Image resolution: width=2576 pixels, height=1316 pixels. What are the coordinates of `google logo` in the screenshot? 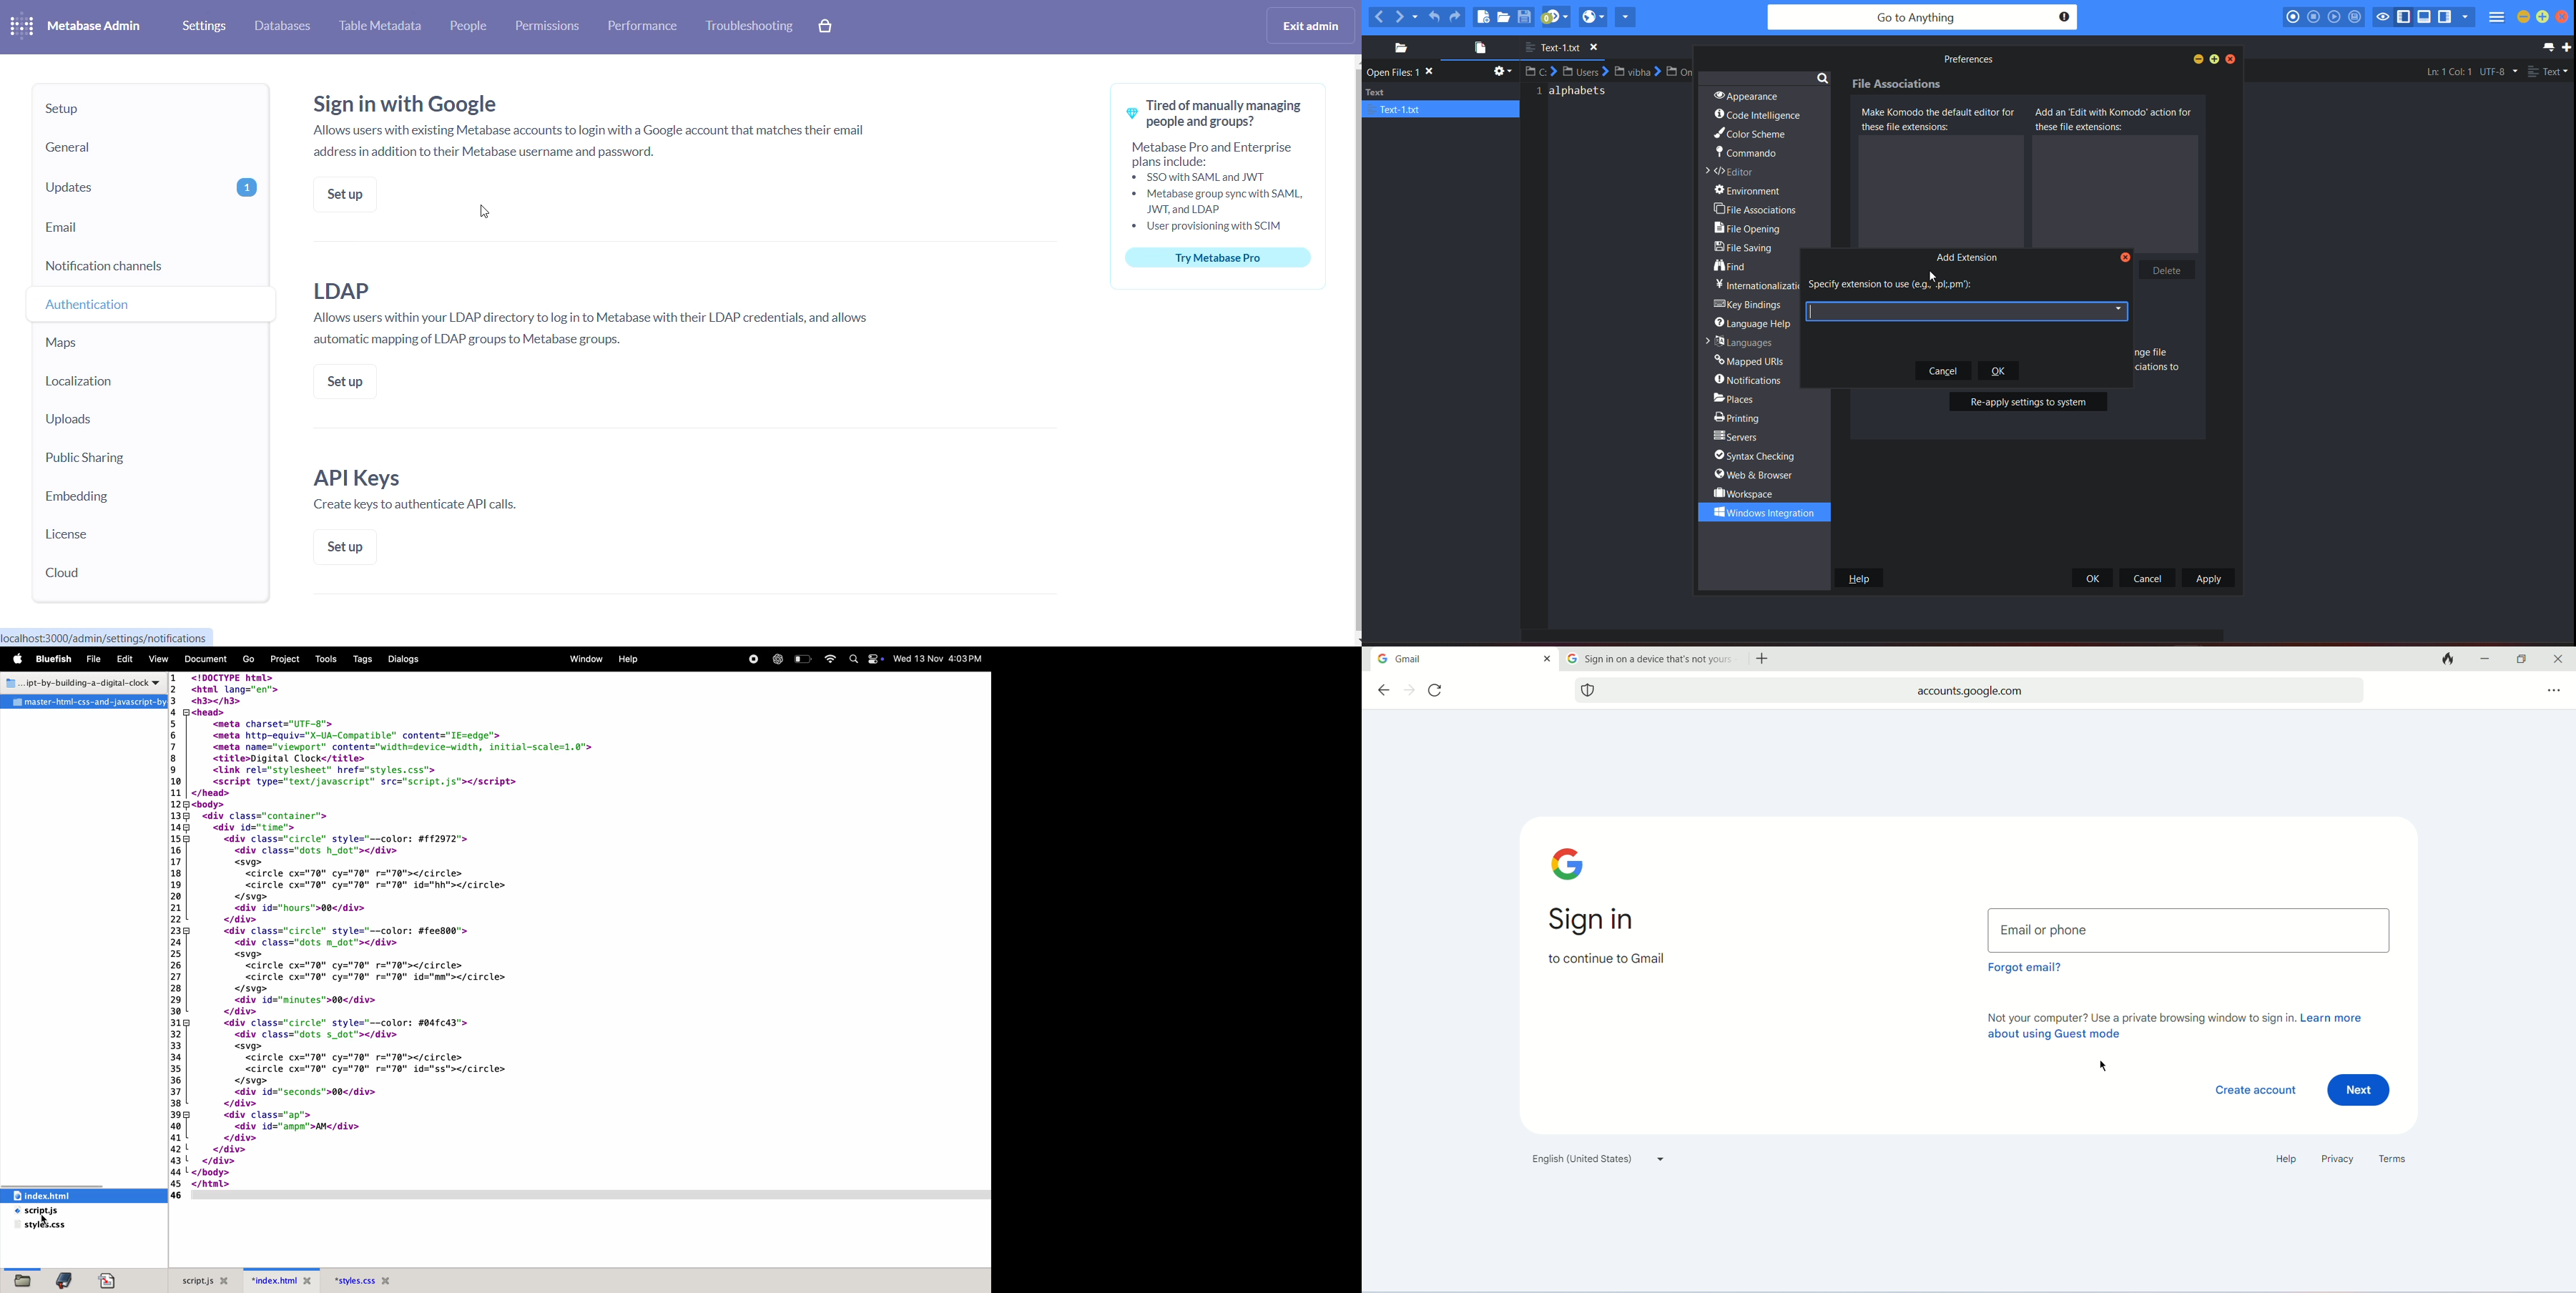 It's located at (1572, 659).